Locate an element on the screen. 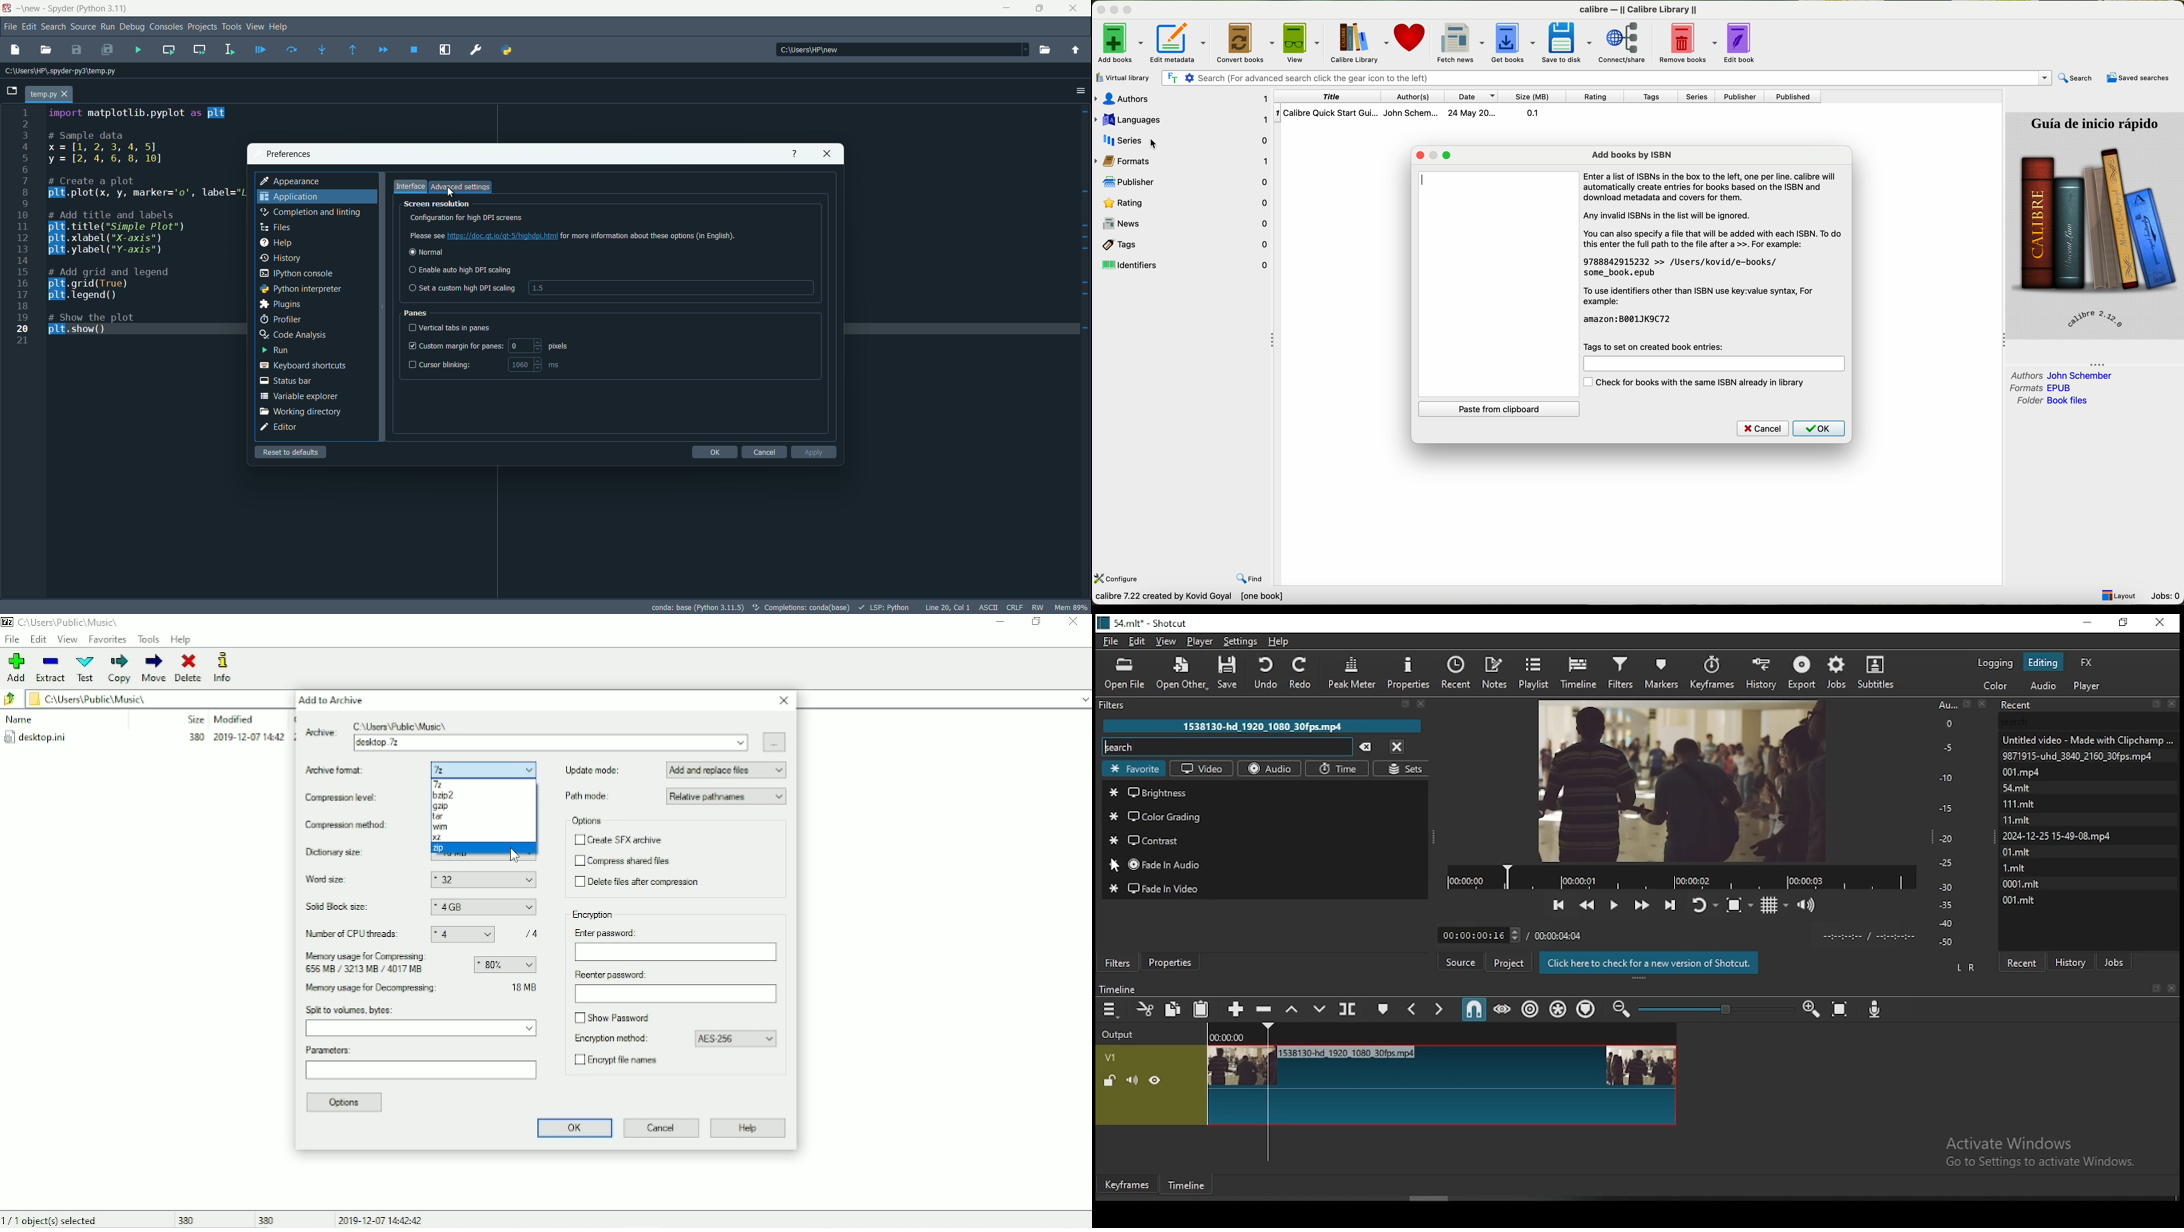 Image resolution: width=2184 pixels, height=1232 pixels. file tab is located at coordinates (49, 95).